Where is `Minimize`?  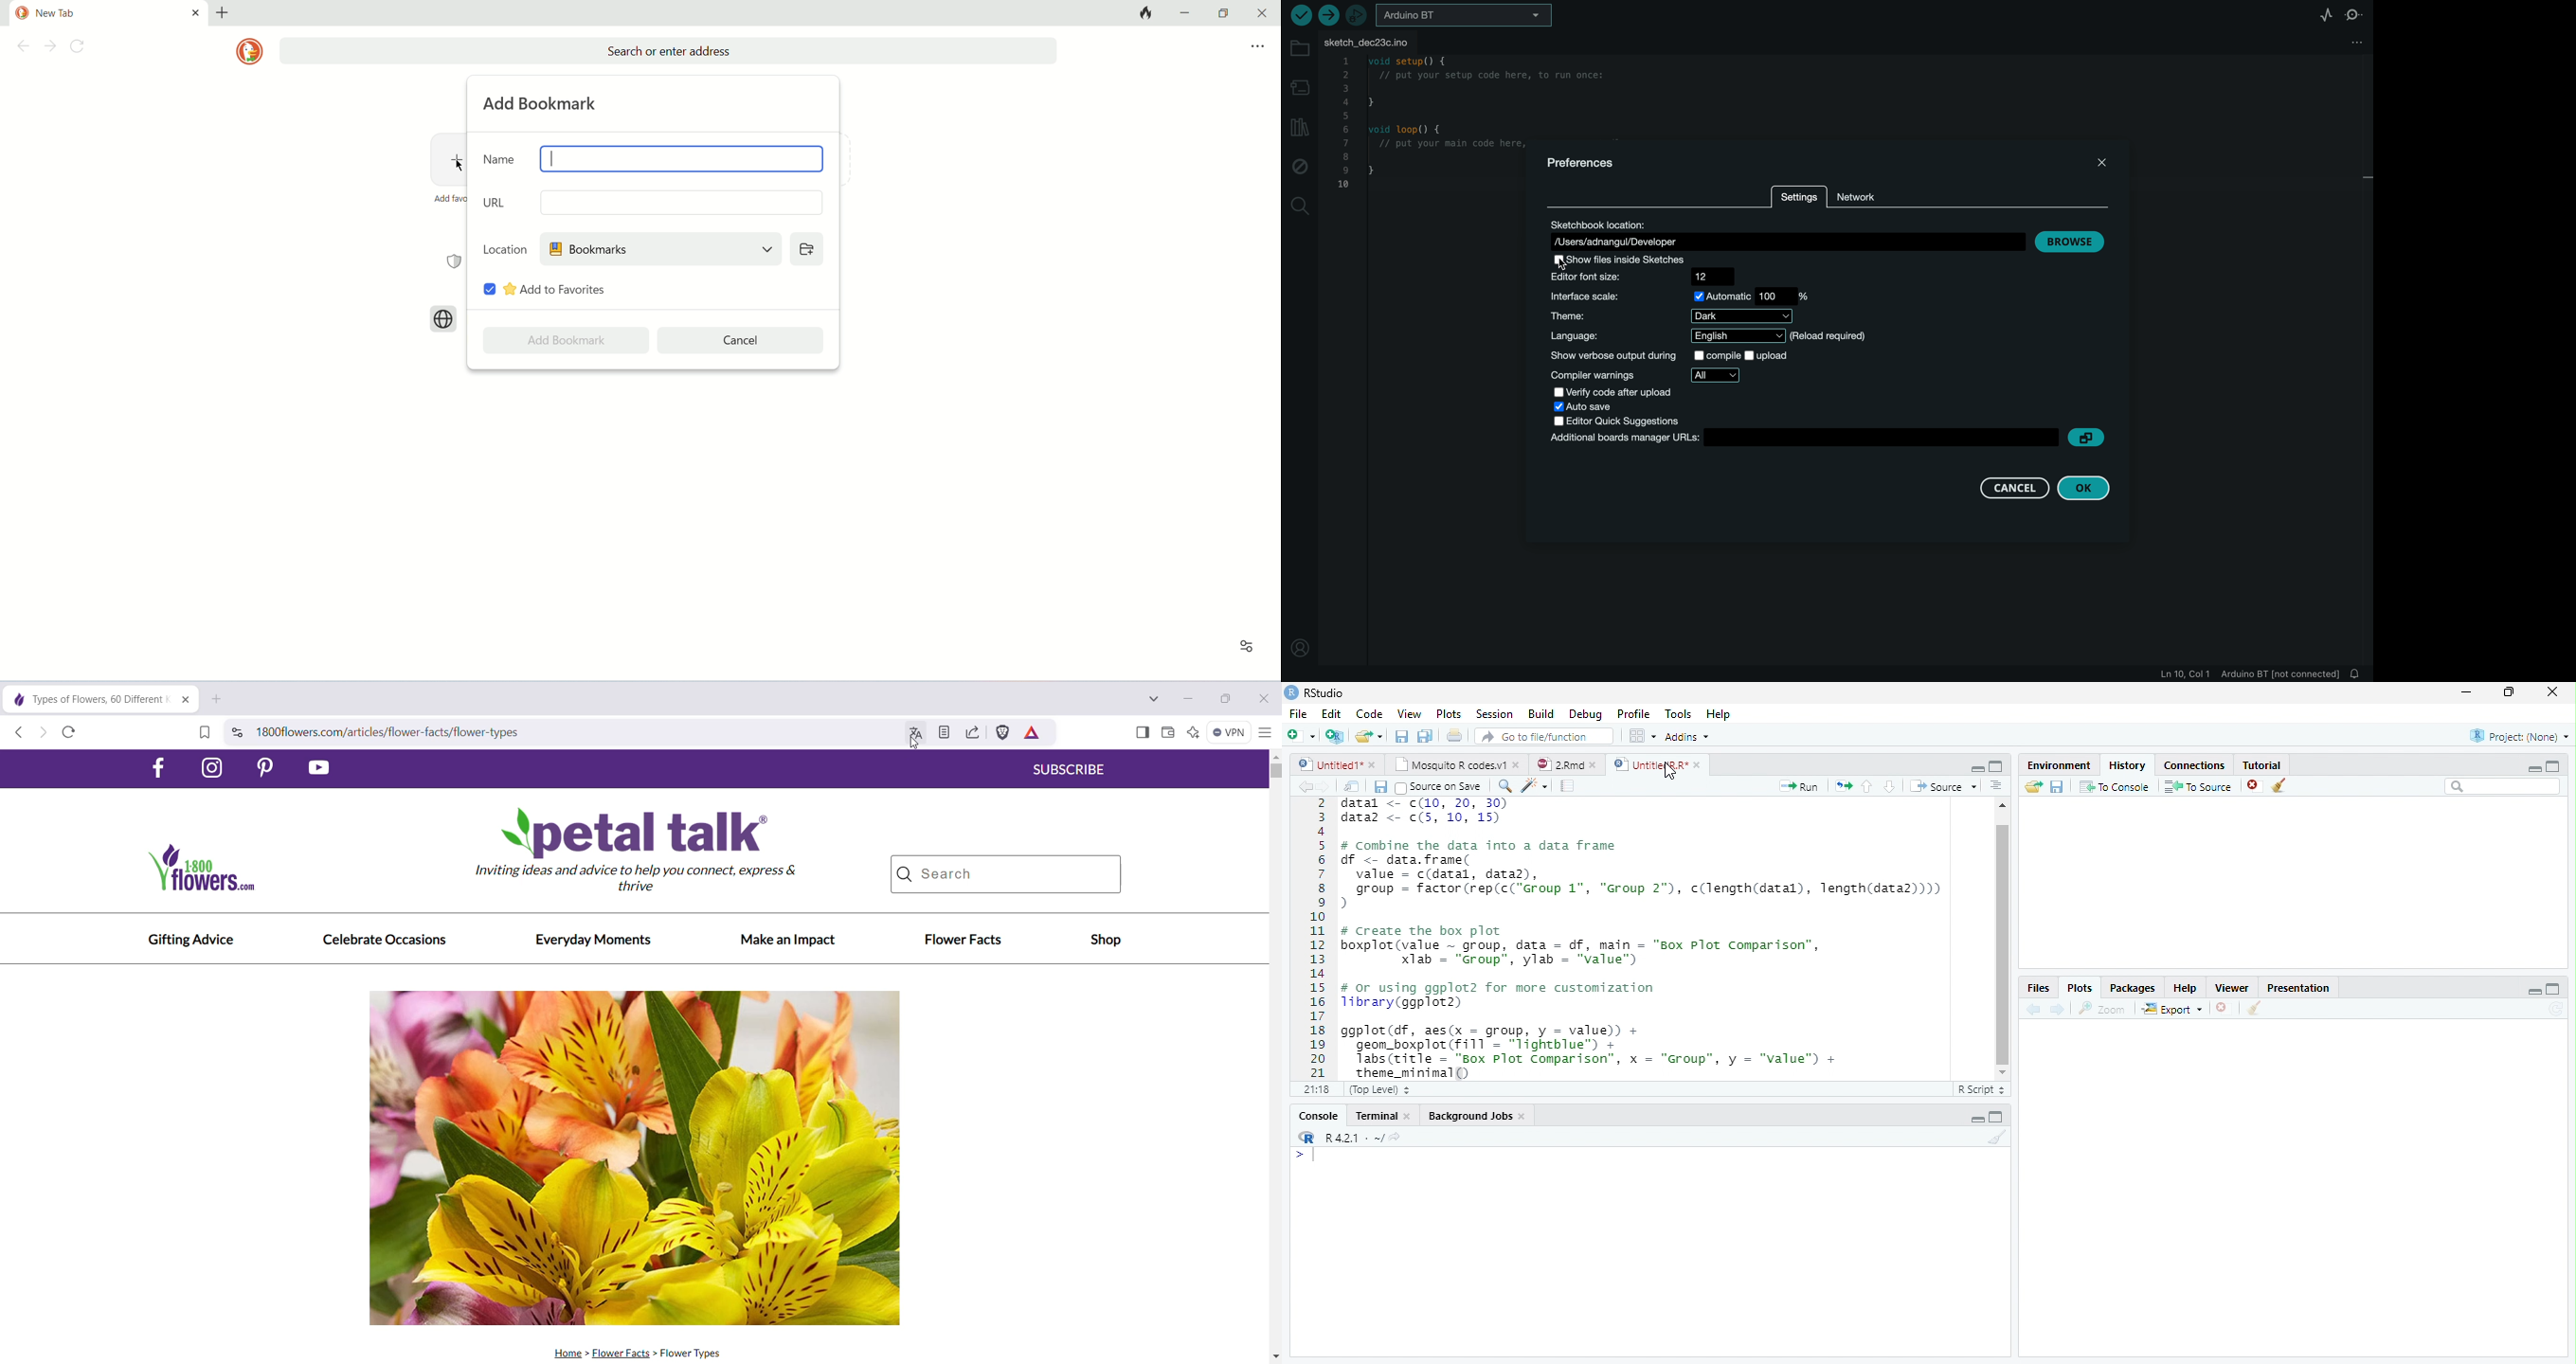
Minimize is located at coordinates (1976, 769).